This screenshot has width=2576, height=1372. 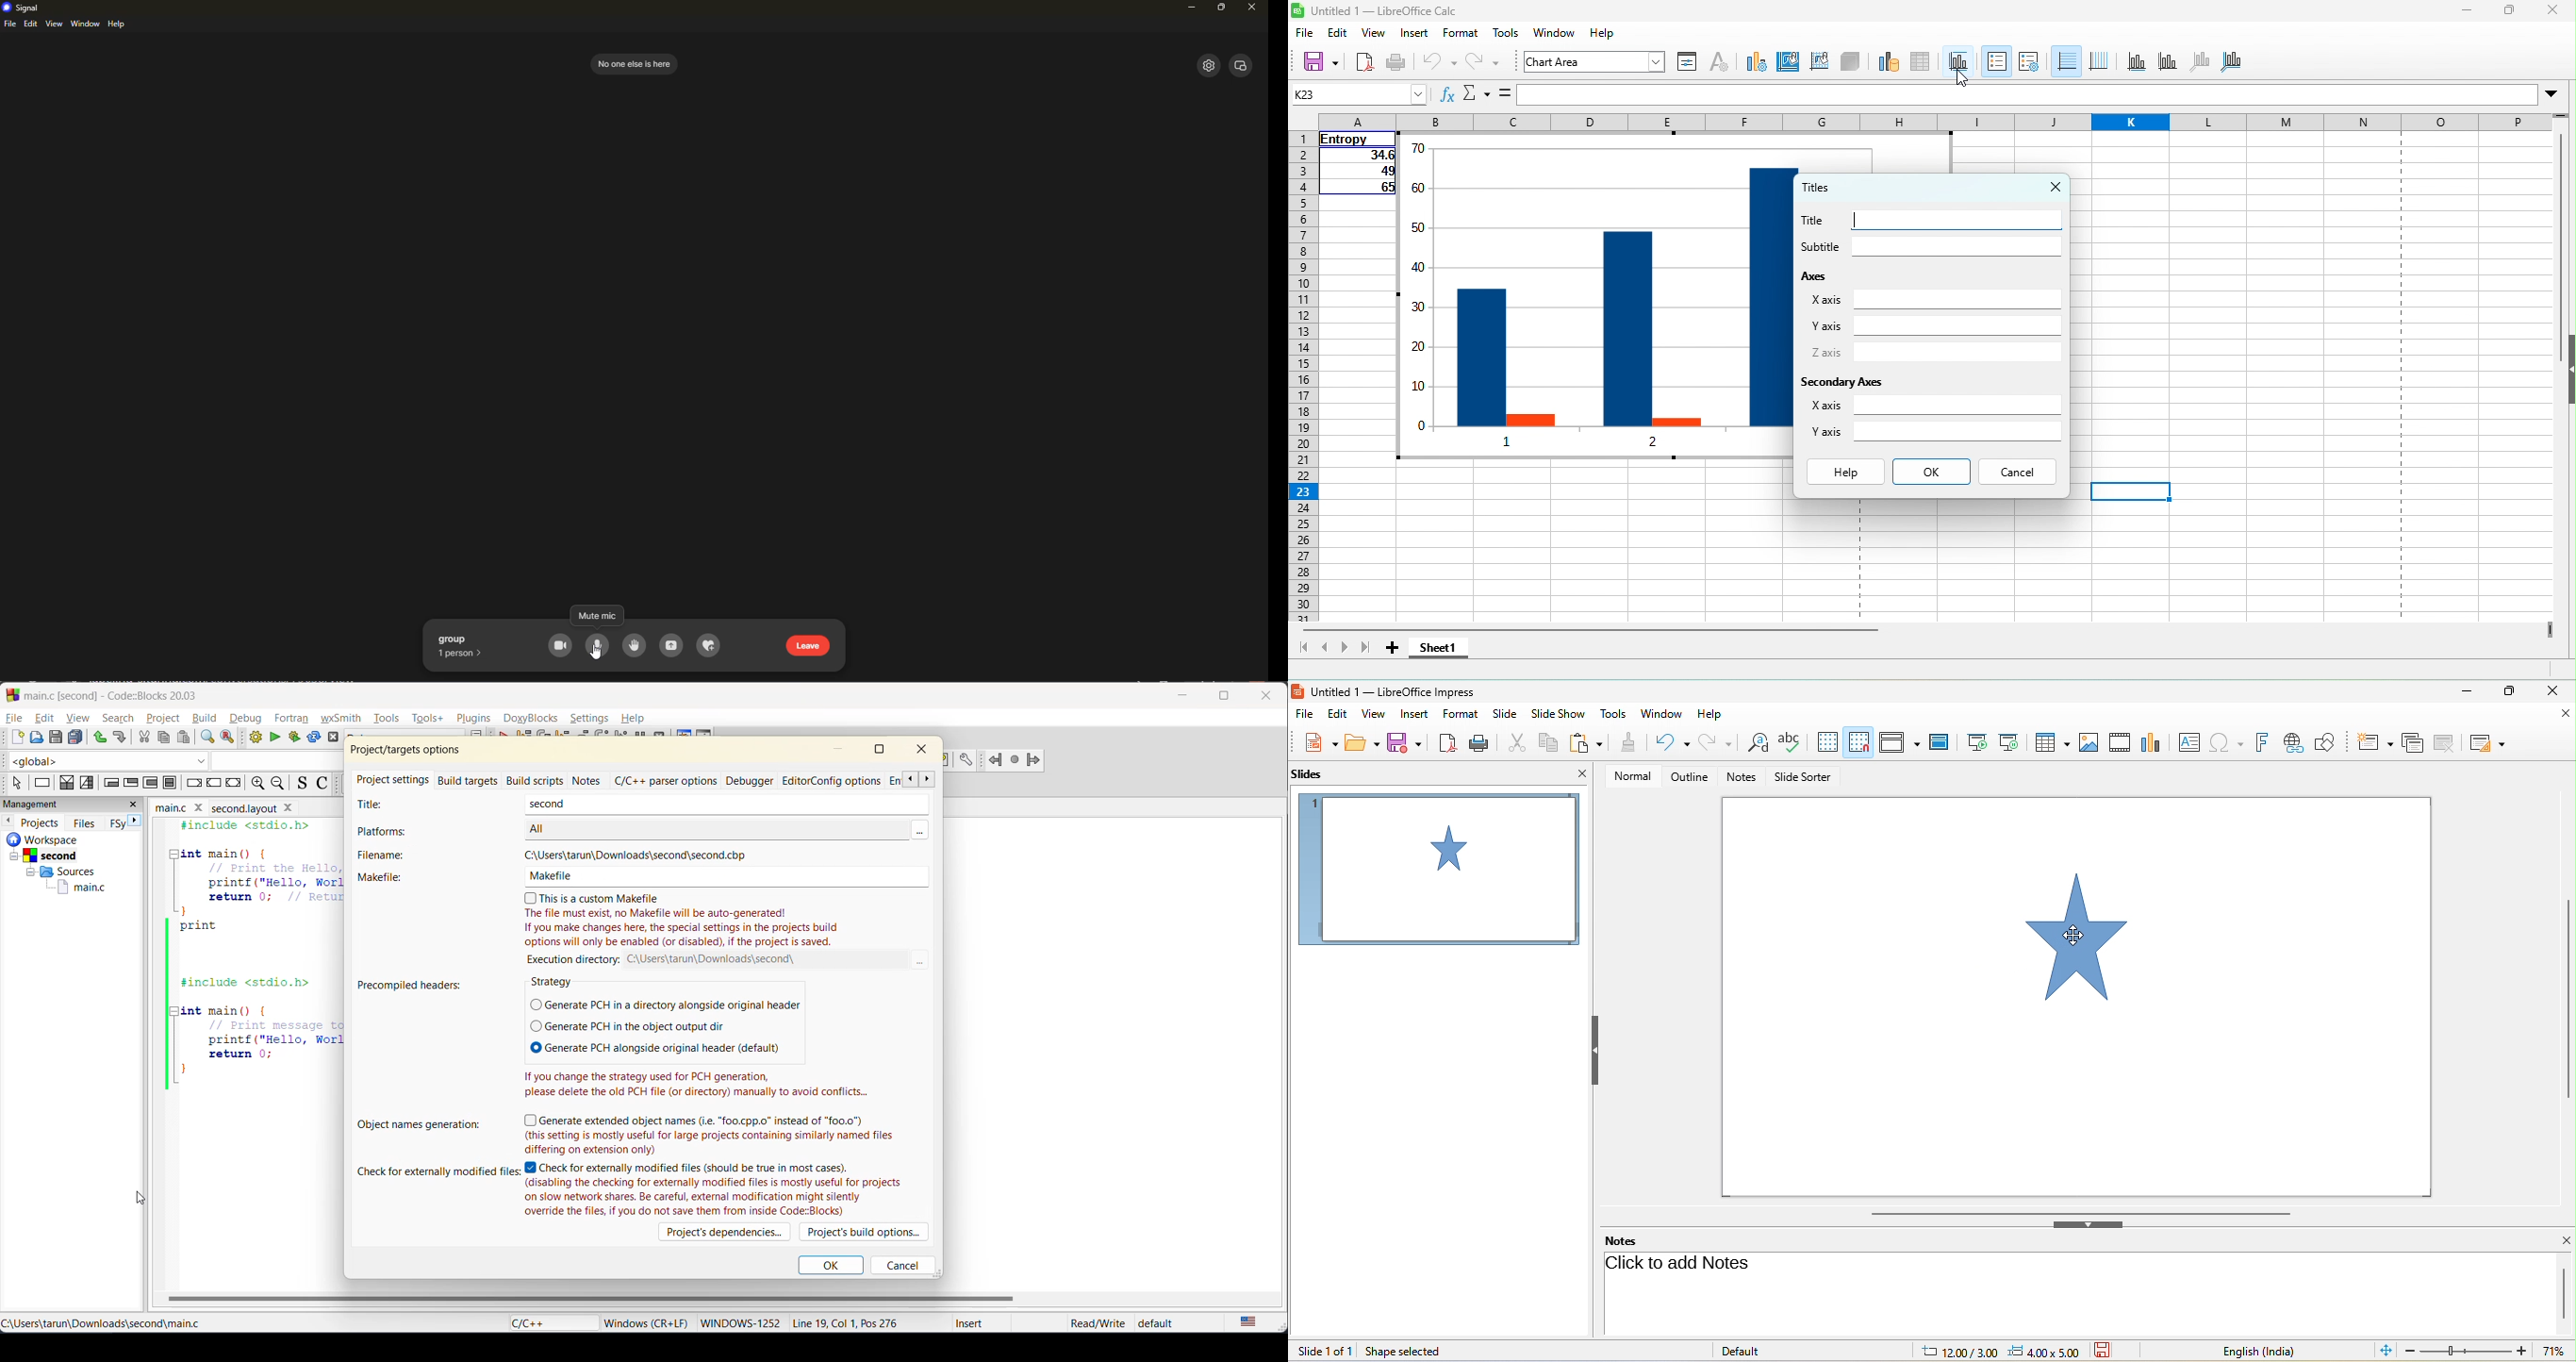 What do you see at coordinates (314, 737) in the screenshot?
I see `rebuild` at bounding box center [314, 737].